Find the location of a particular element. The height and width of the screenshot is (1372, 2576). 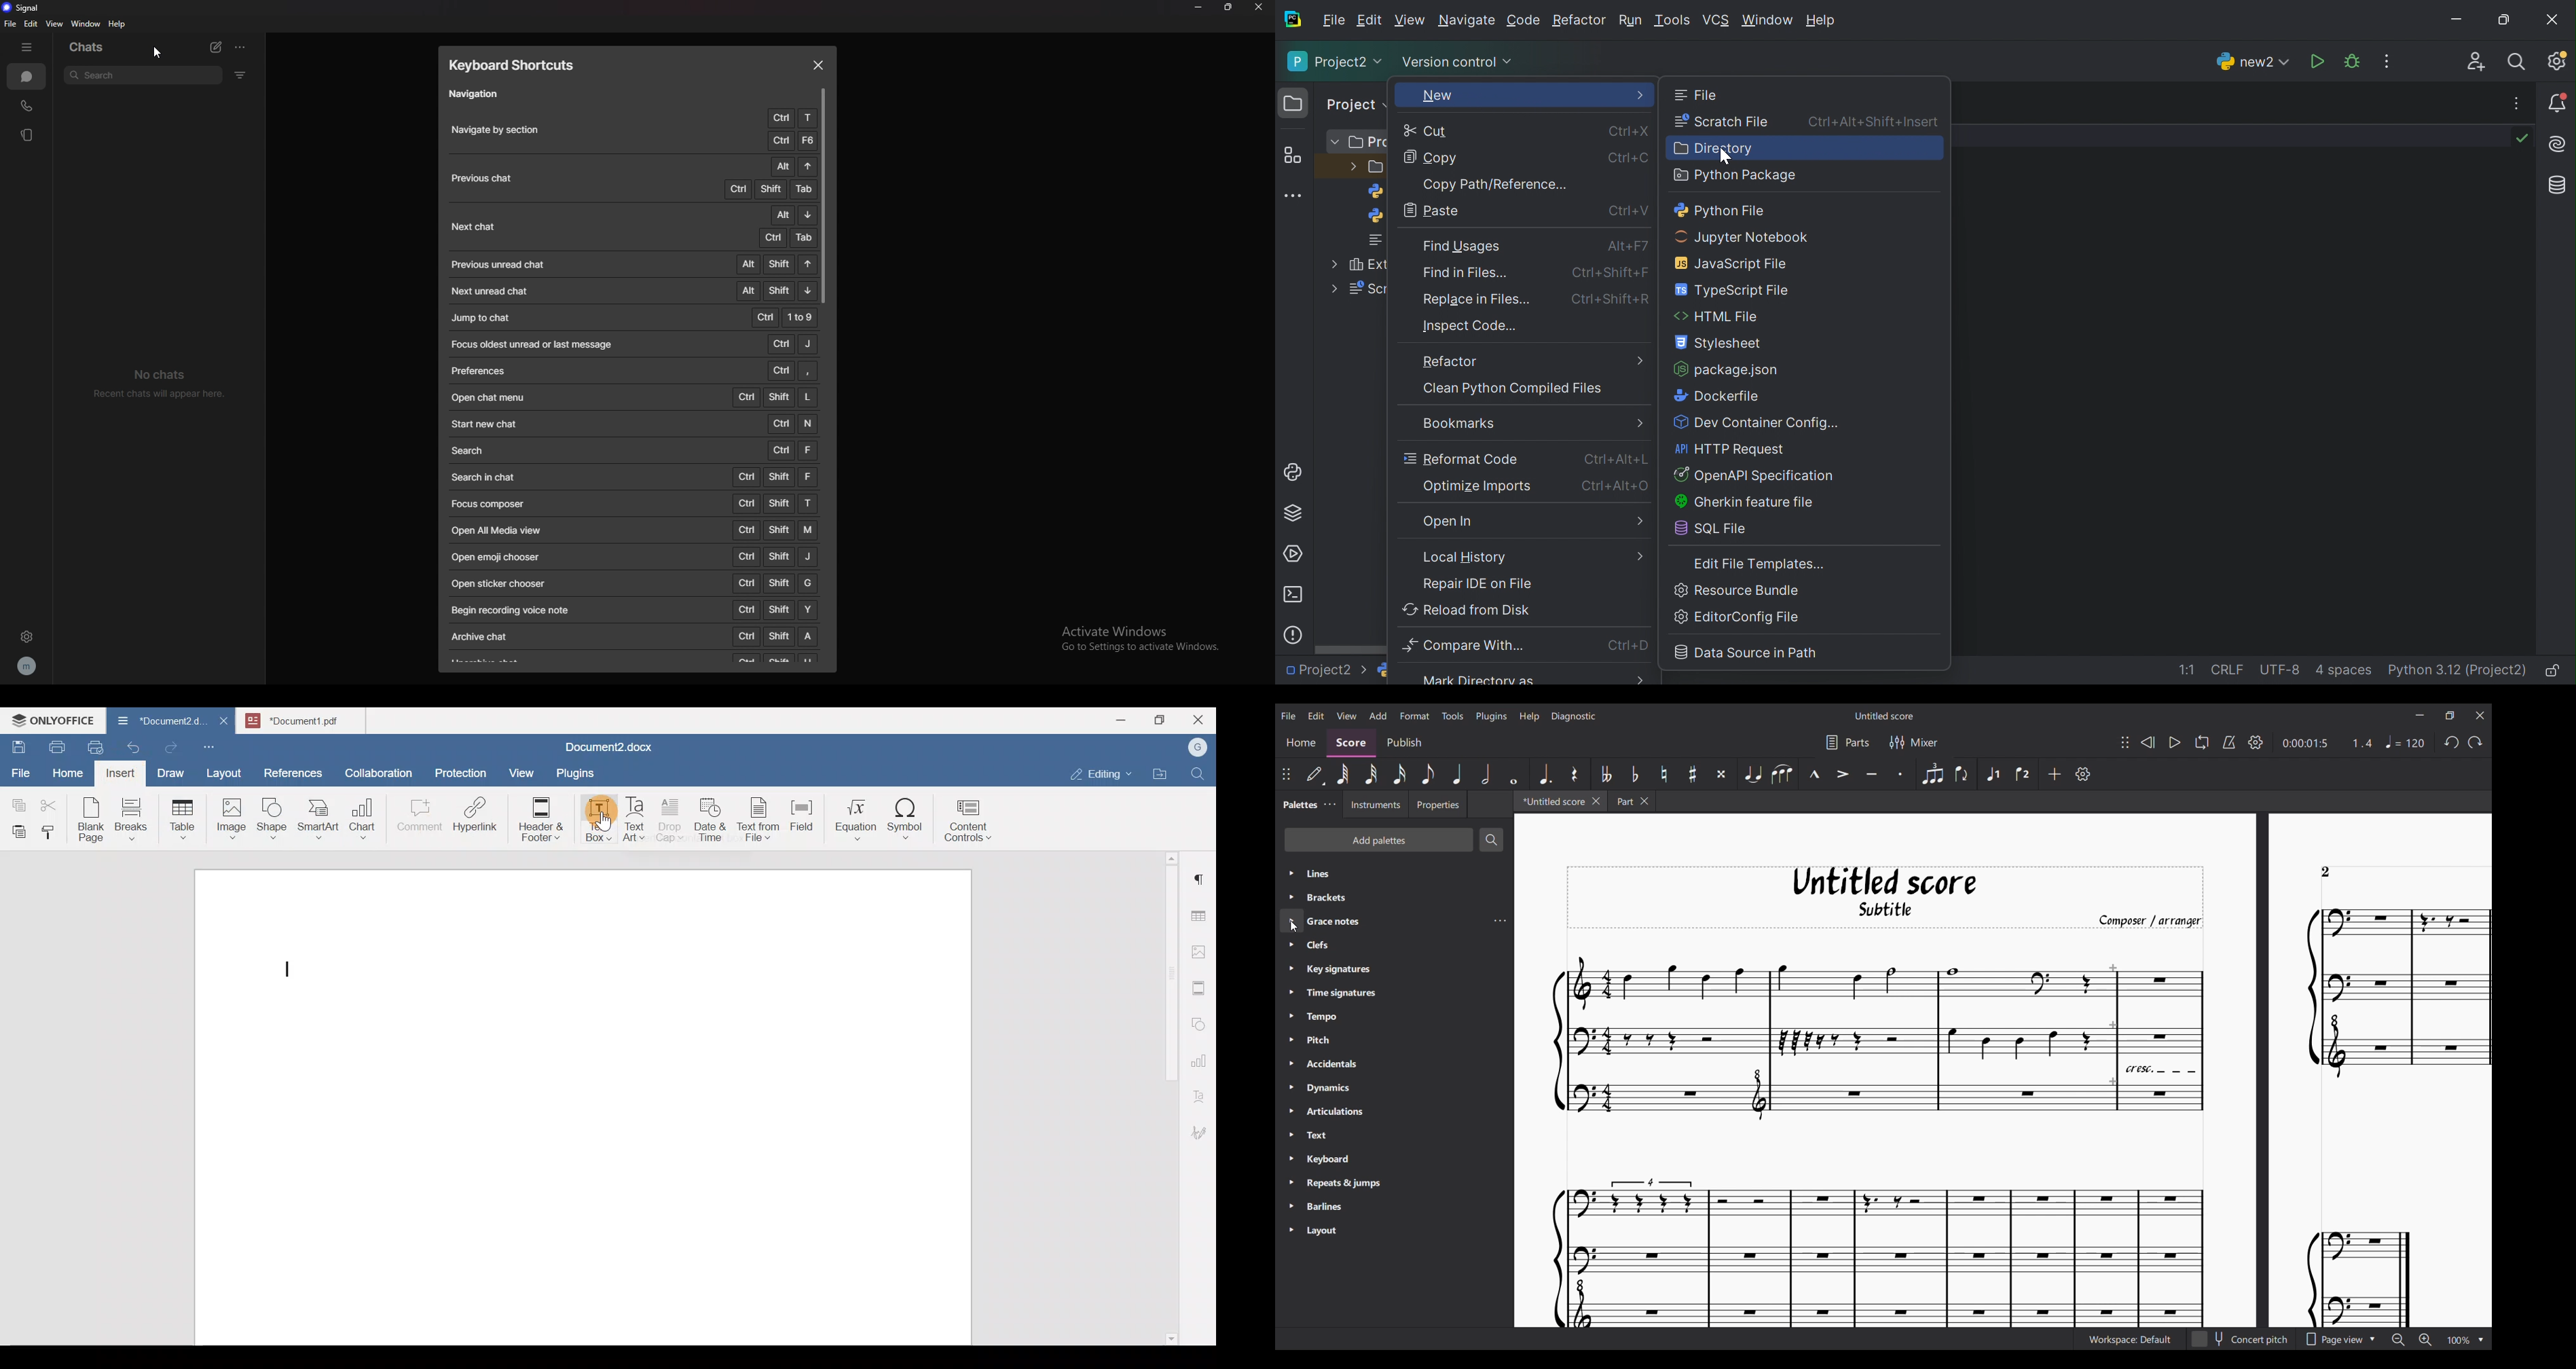

Activate Windows is located at coordinates (1114, 626).